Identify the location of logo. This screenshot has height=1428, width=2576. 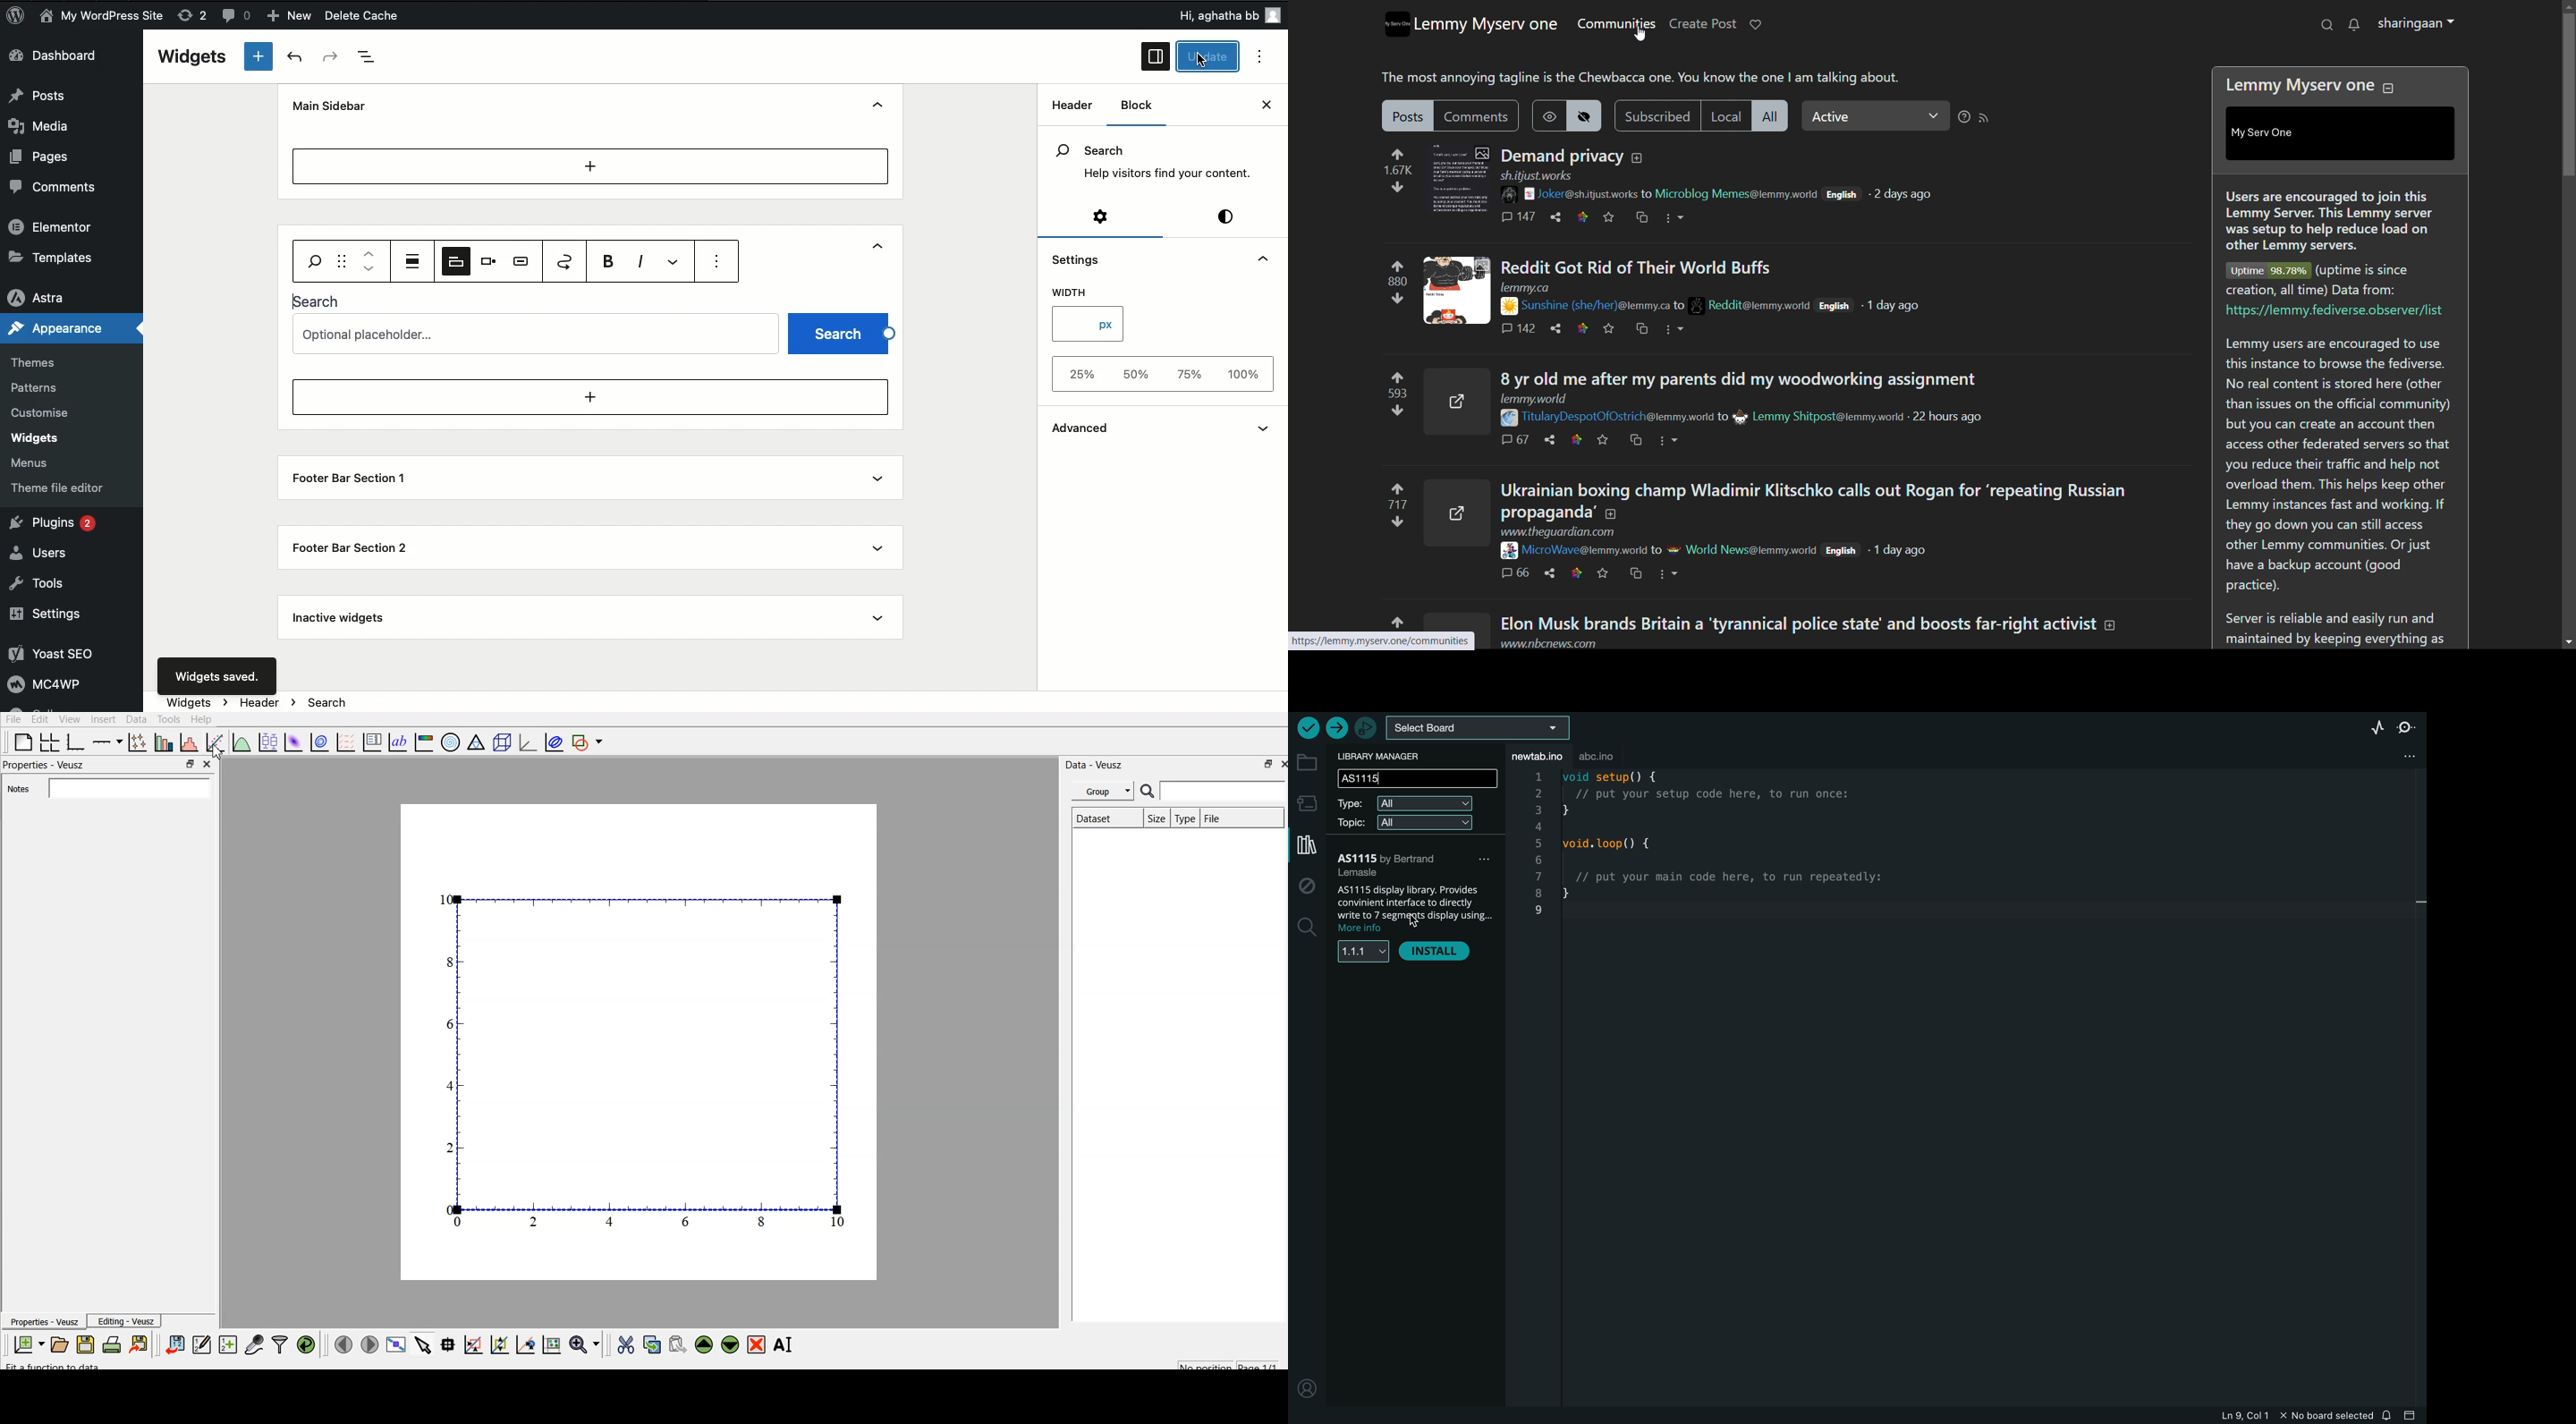
(21, 18).